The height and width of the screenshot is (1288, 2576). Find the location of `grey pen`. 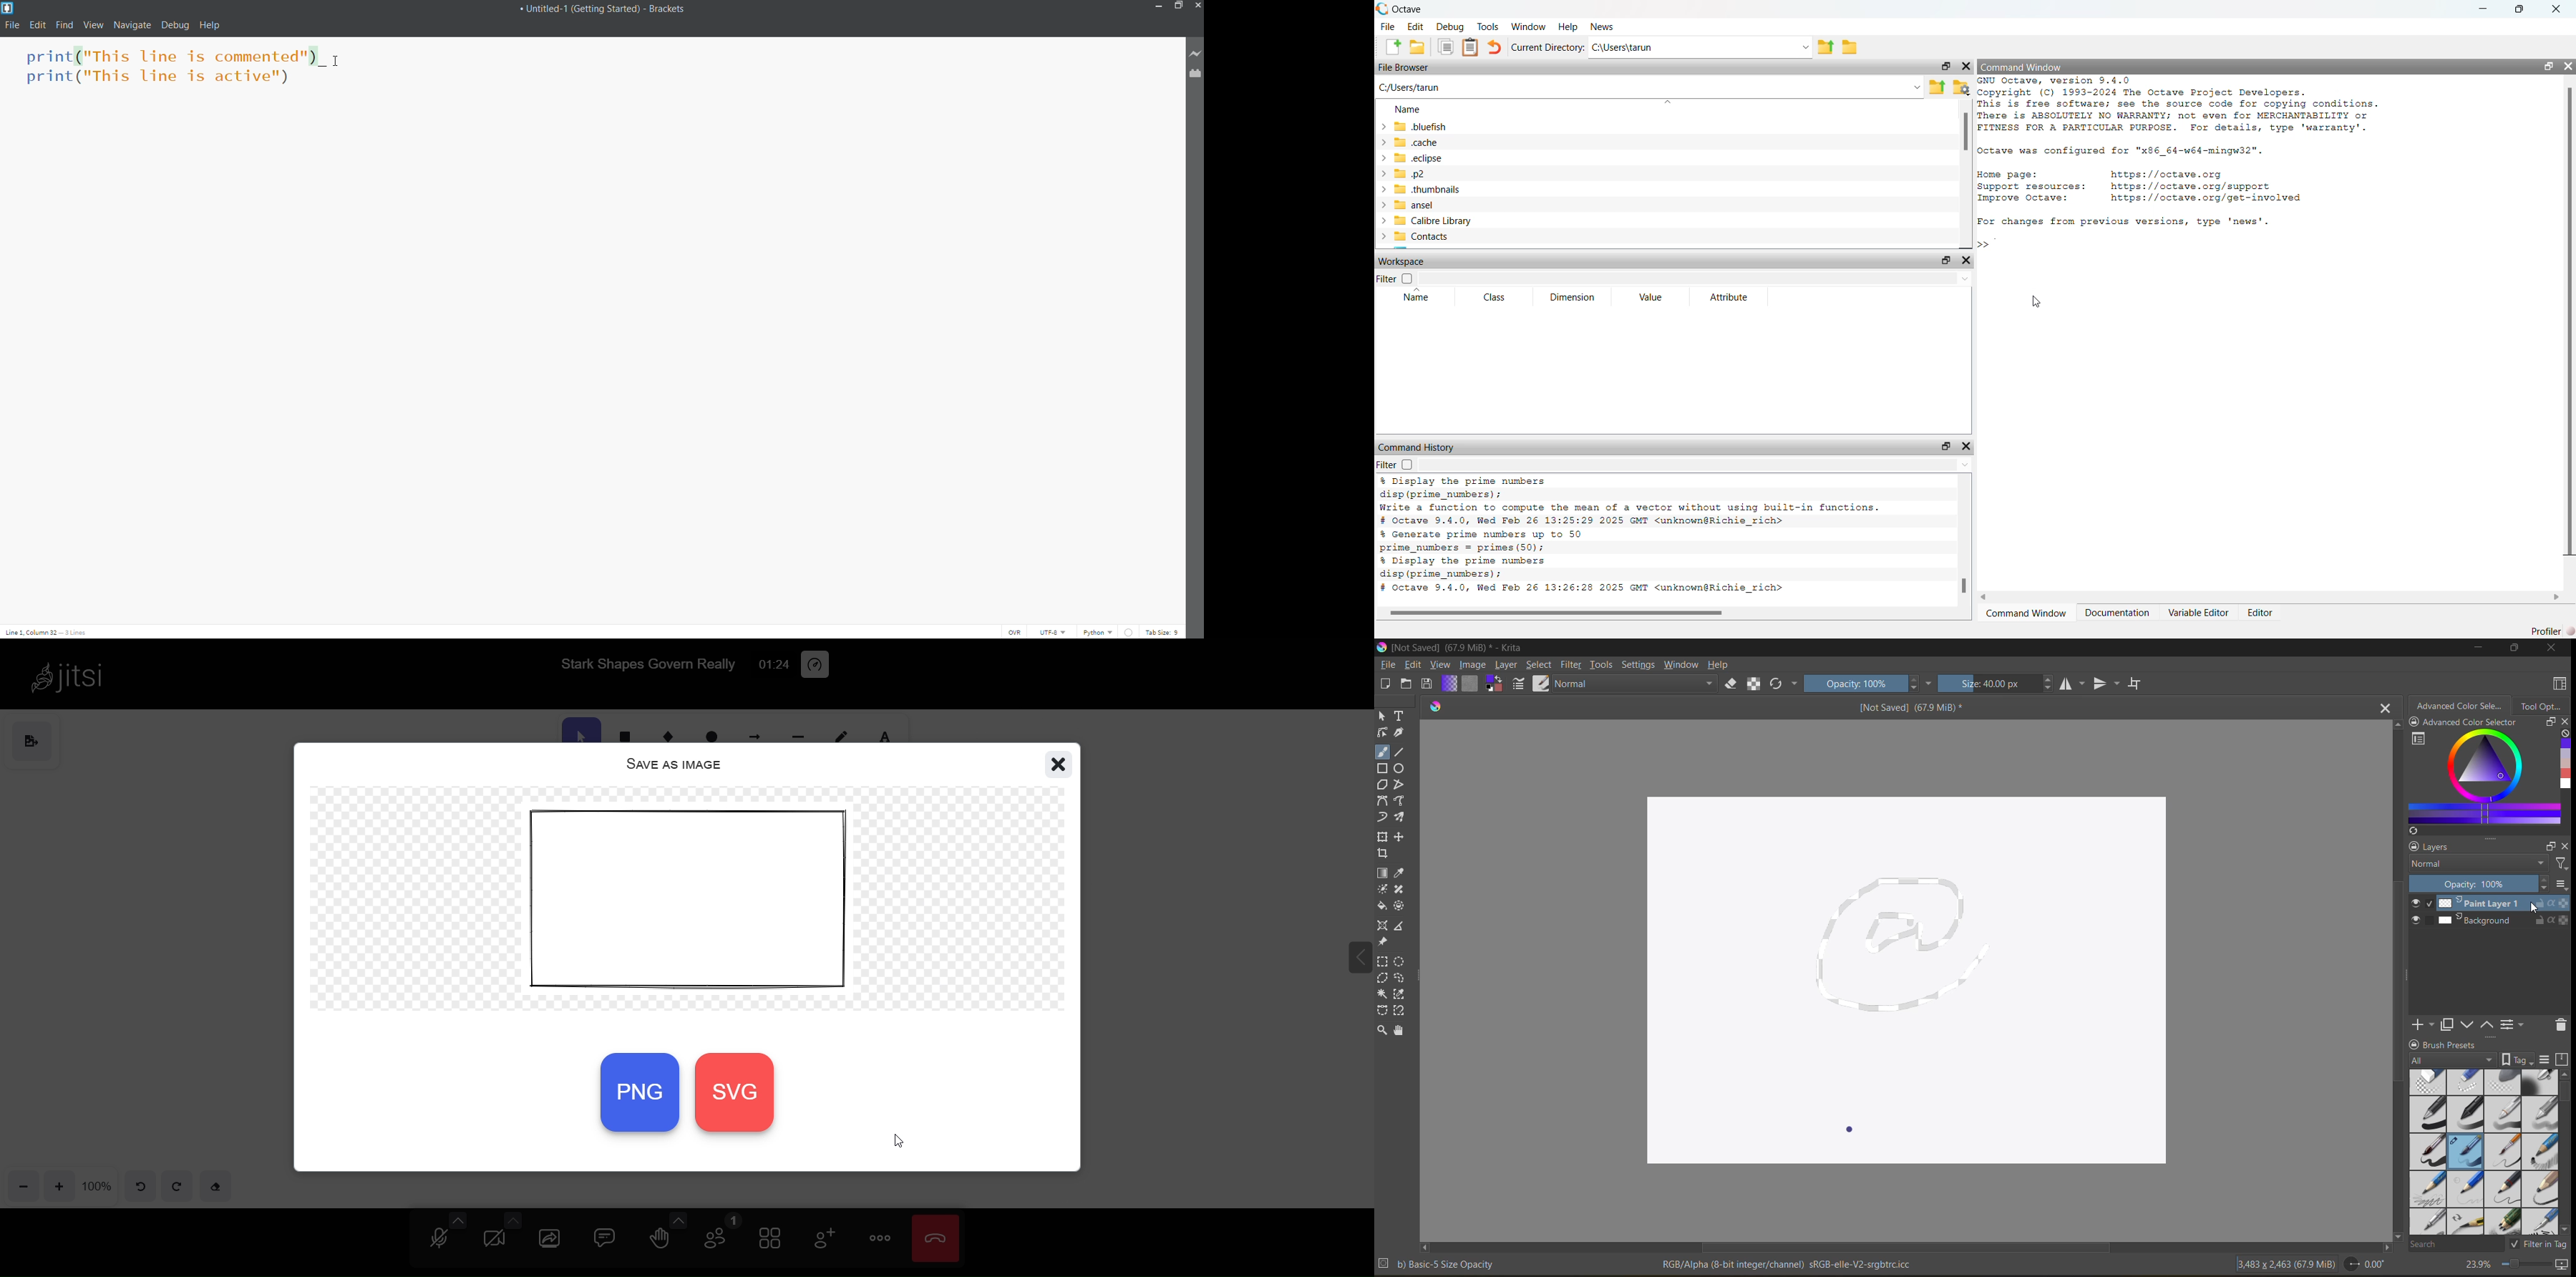

grey pen is located at coordinates (2540, 1114).